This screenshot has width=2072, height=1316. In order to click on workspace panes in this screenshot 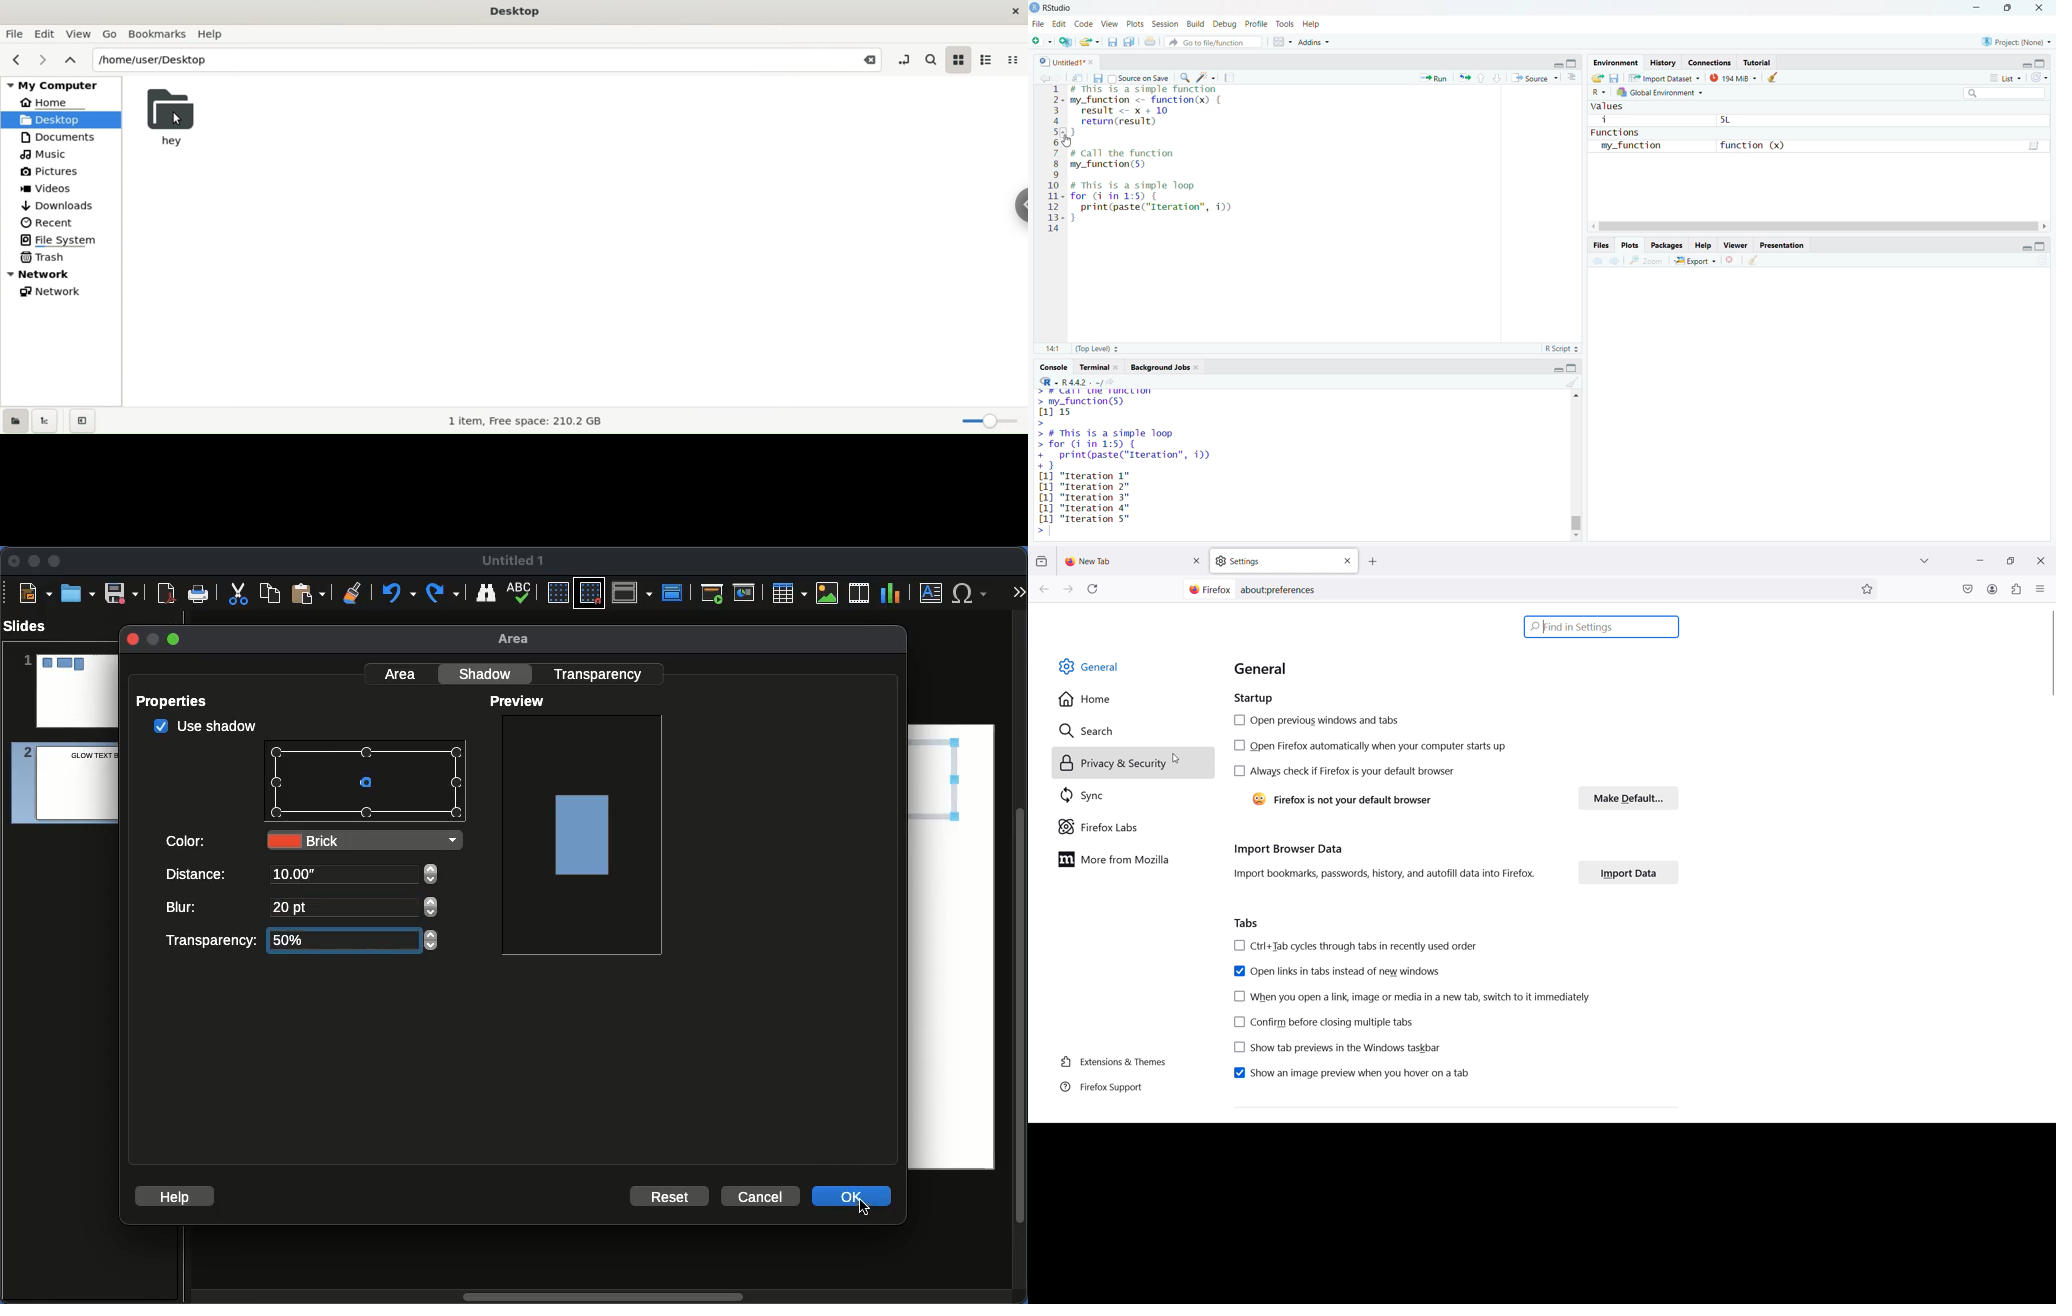, I will do `click(1281, 41)`.